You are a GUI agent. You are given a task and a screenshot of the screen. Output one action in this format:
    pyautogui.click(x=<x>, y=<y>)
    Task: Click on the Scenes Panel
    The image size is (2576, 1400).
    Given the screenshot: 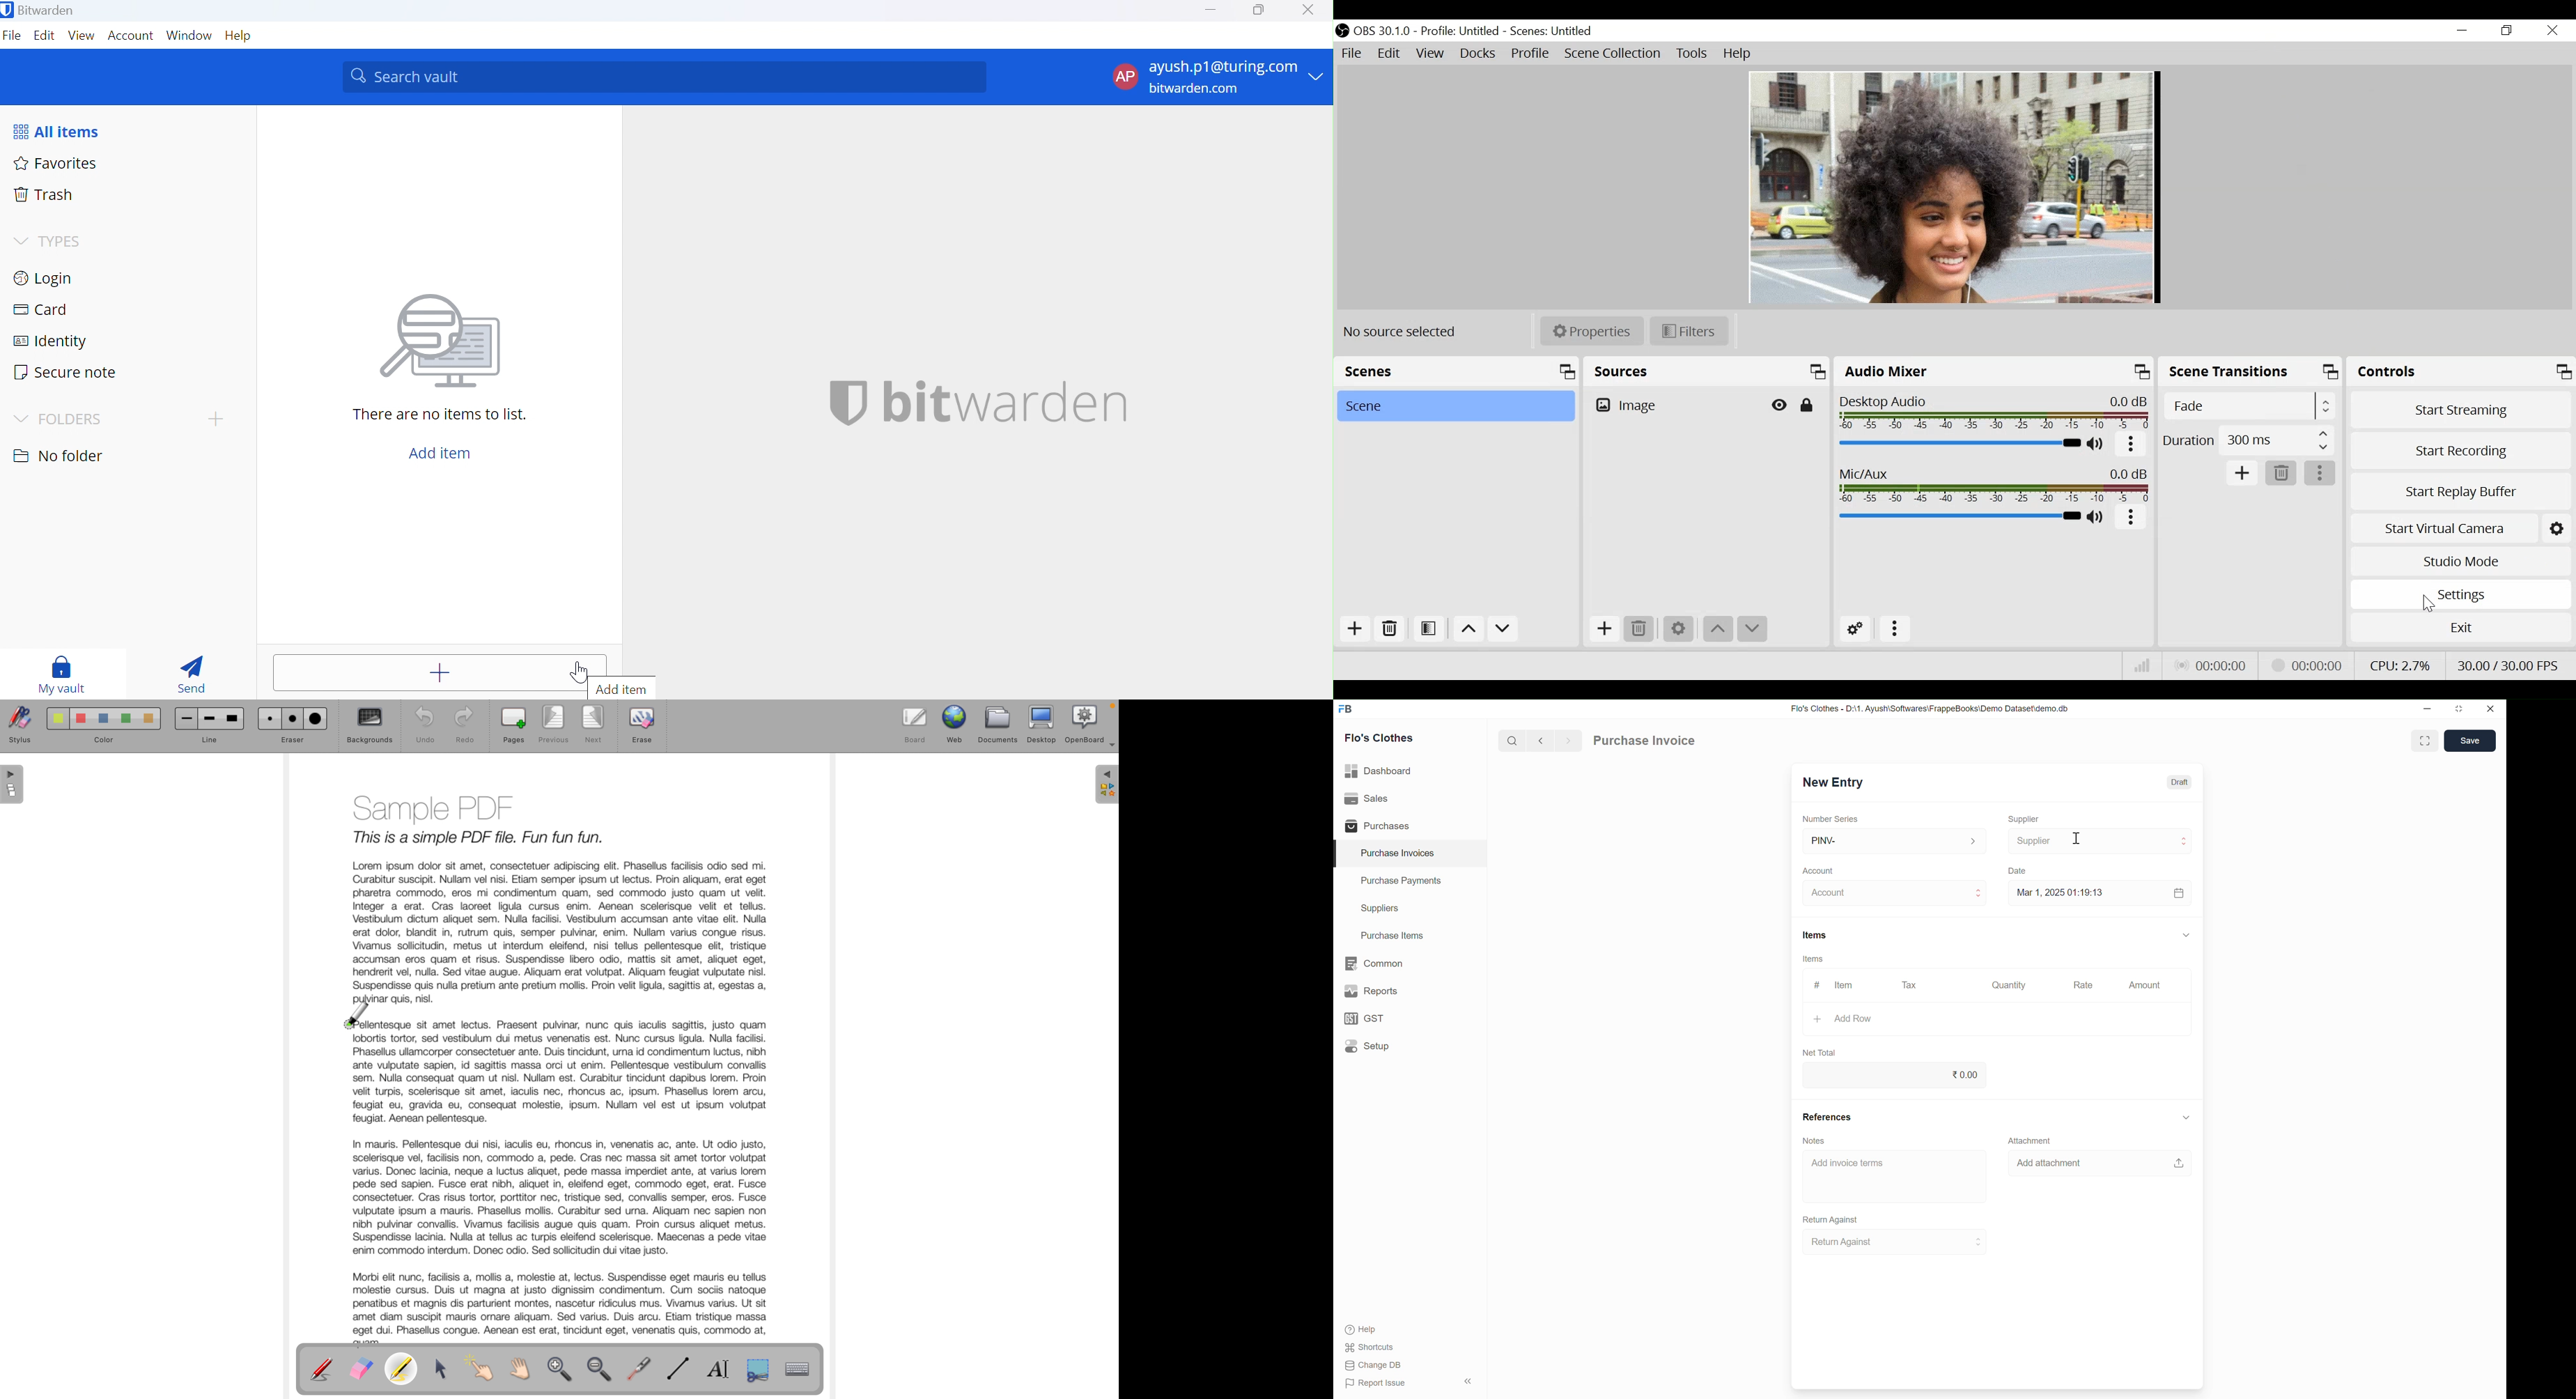 What is the action you would take?
    pyautogui.click(x=1457, y=373)
    